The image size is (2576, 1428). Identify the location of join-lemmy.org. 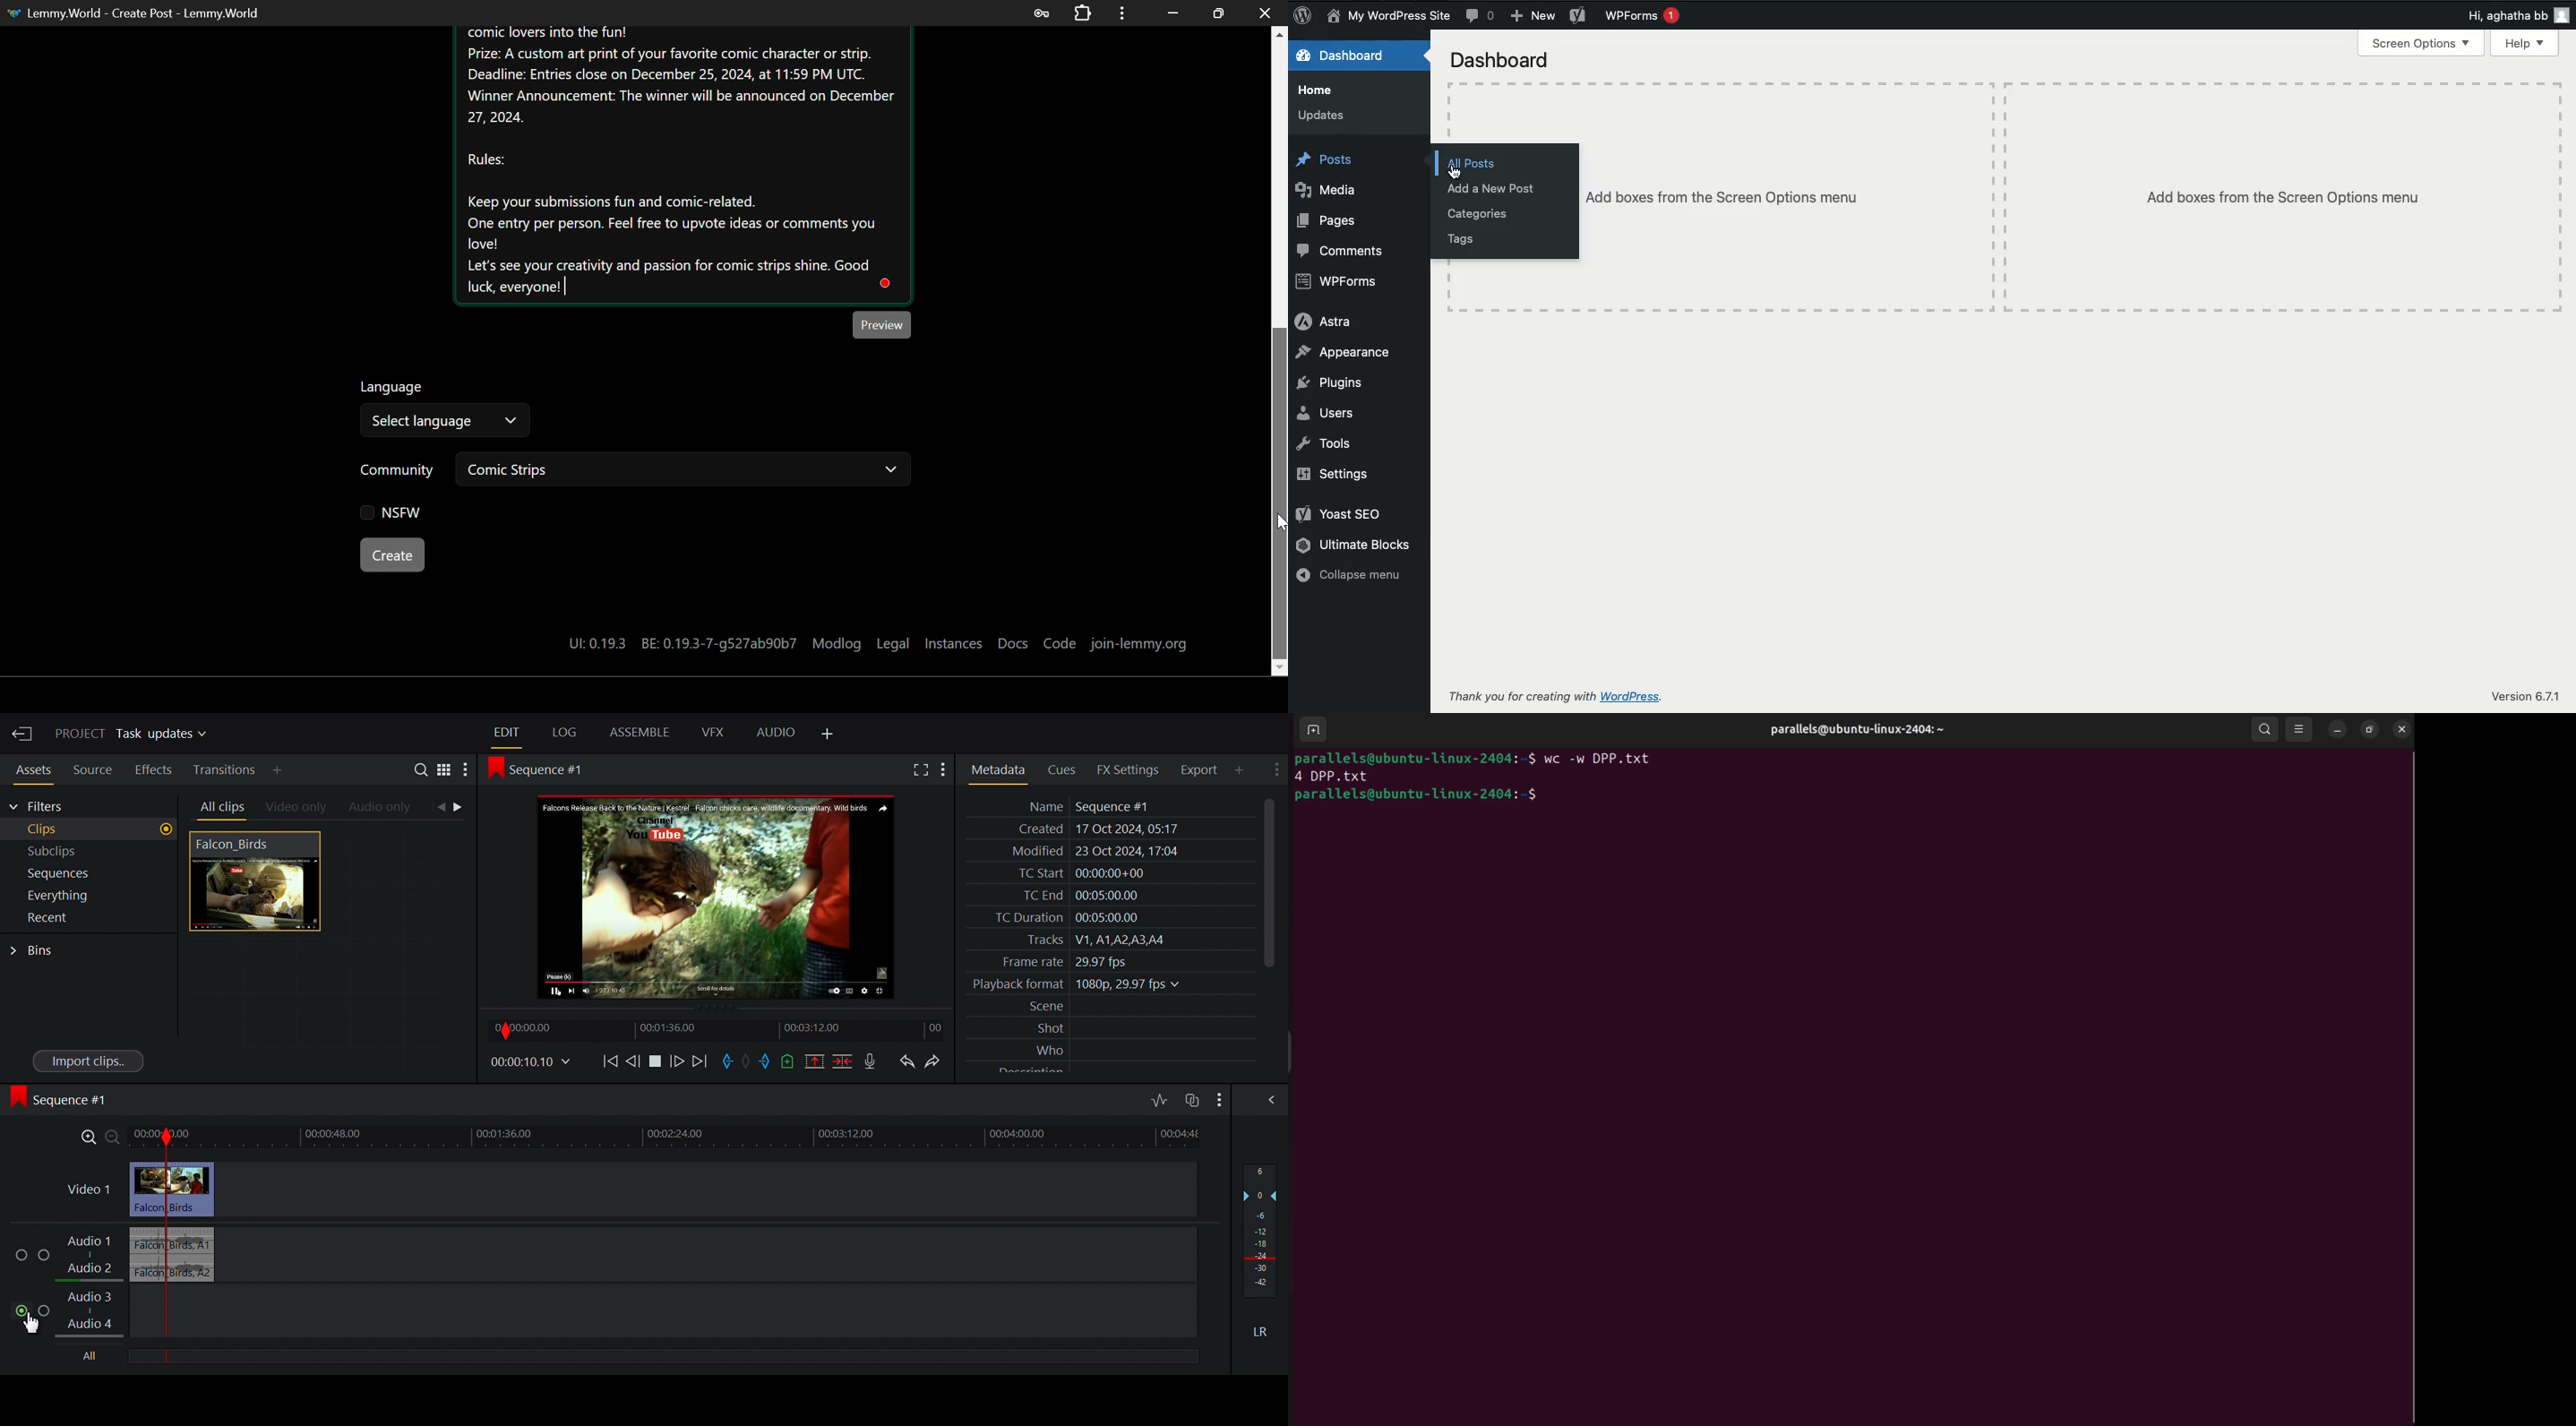
(1136, 646).